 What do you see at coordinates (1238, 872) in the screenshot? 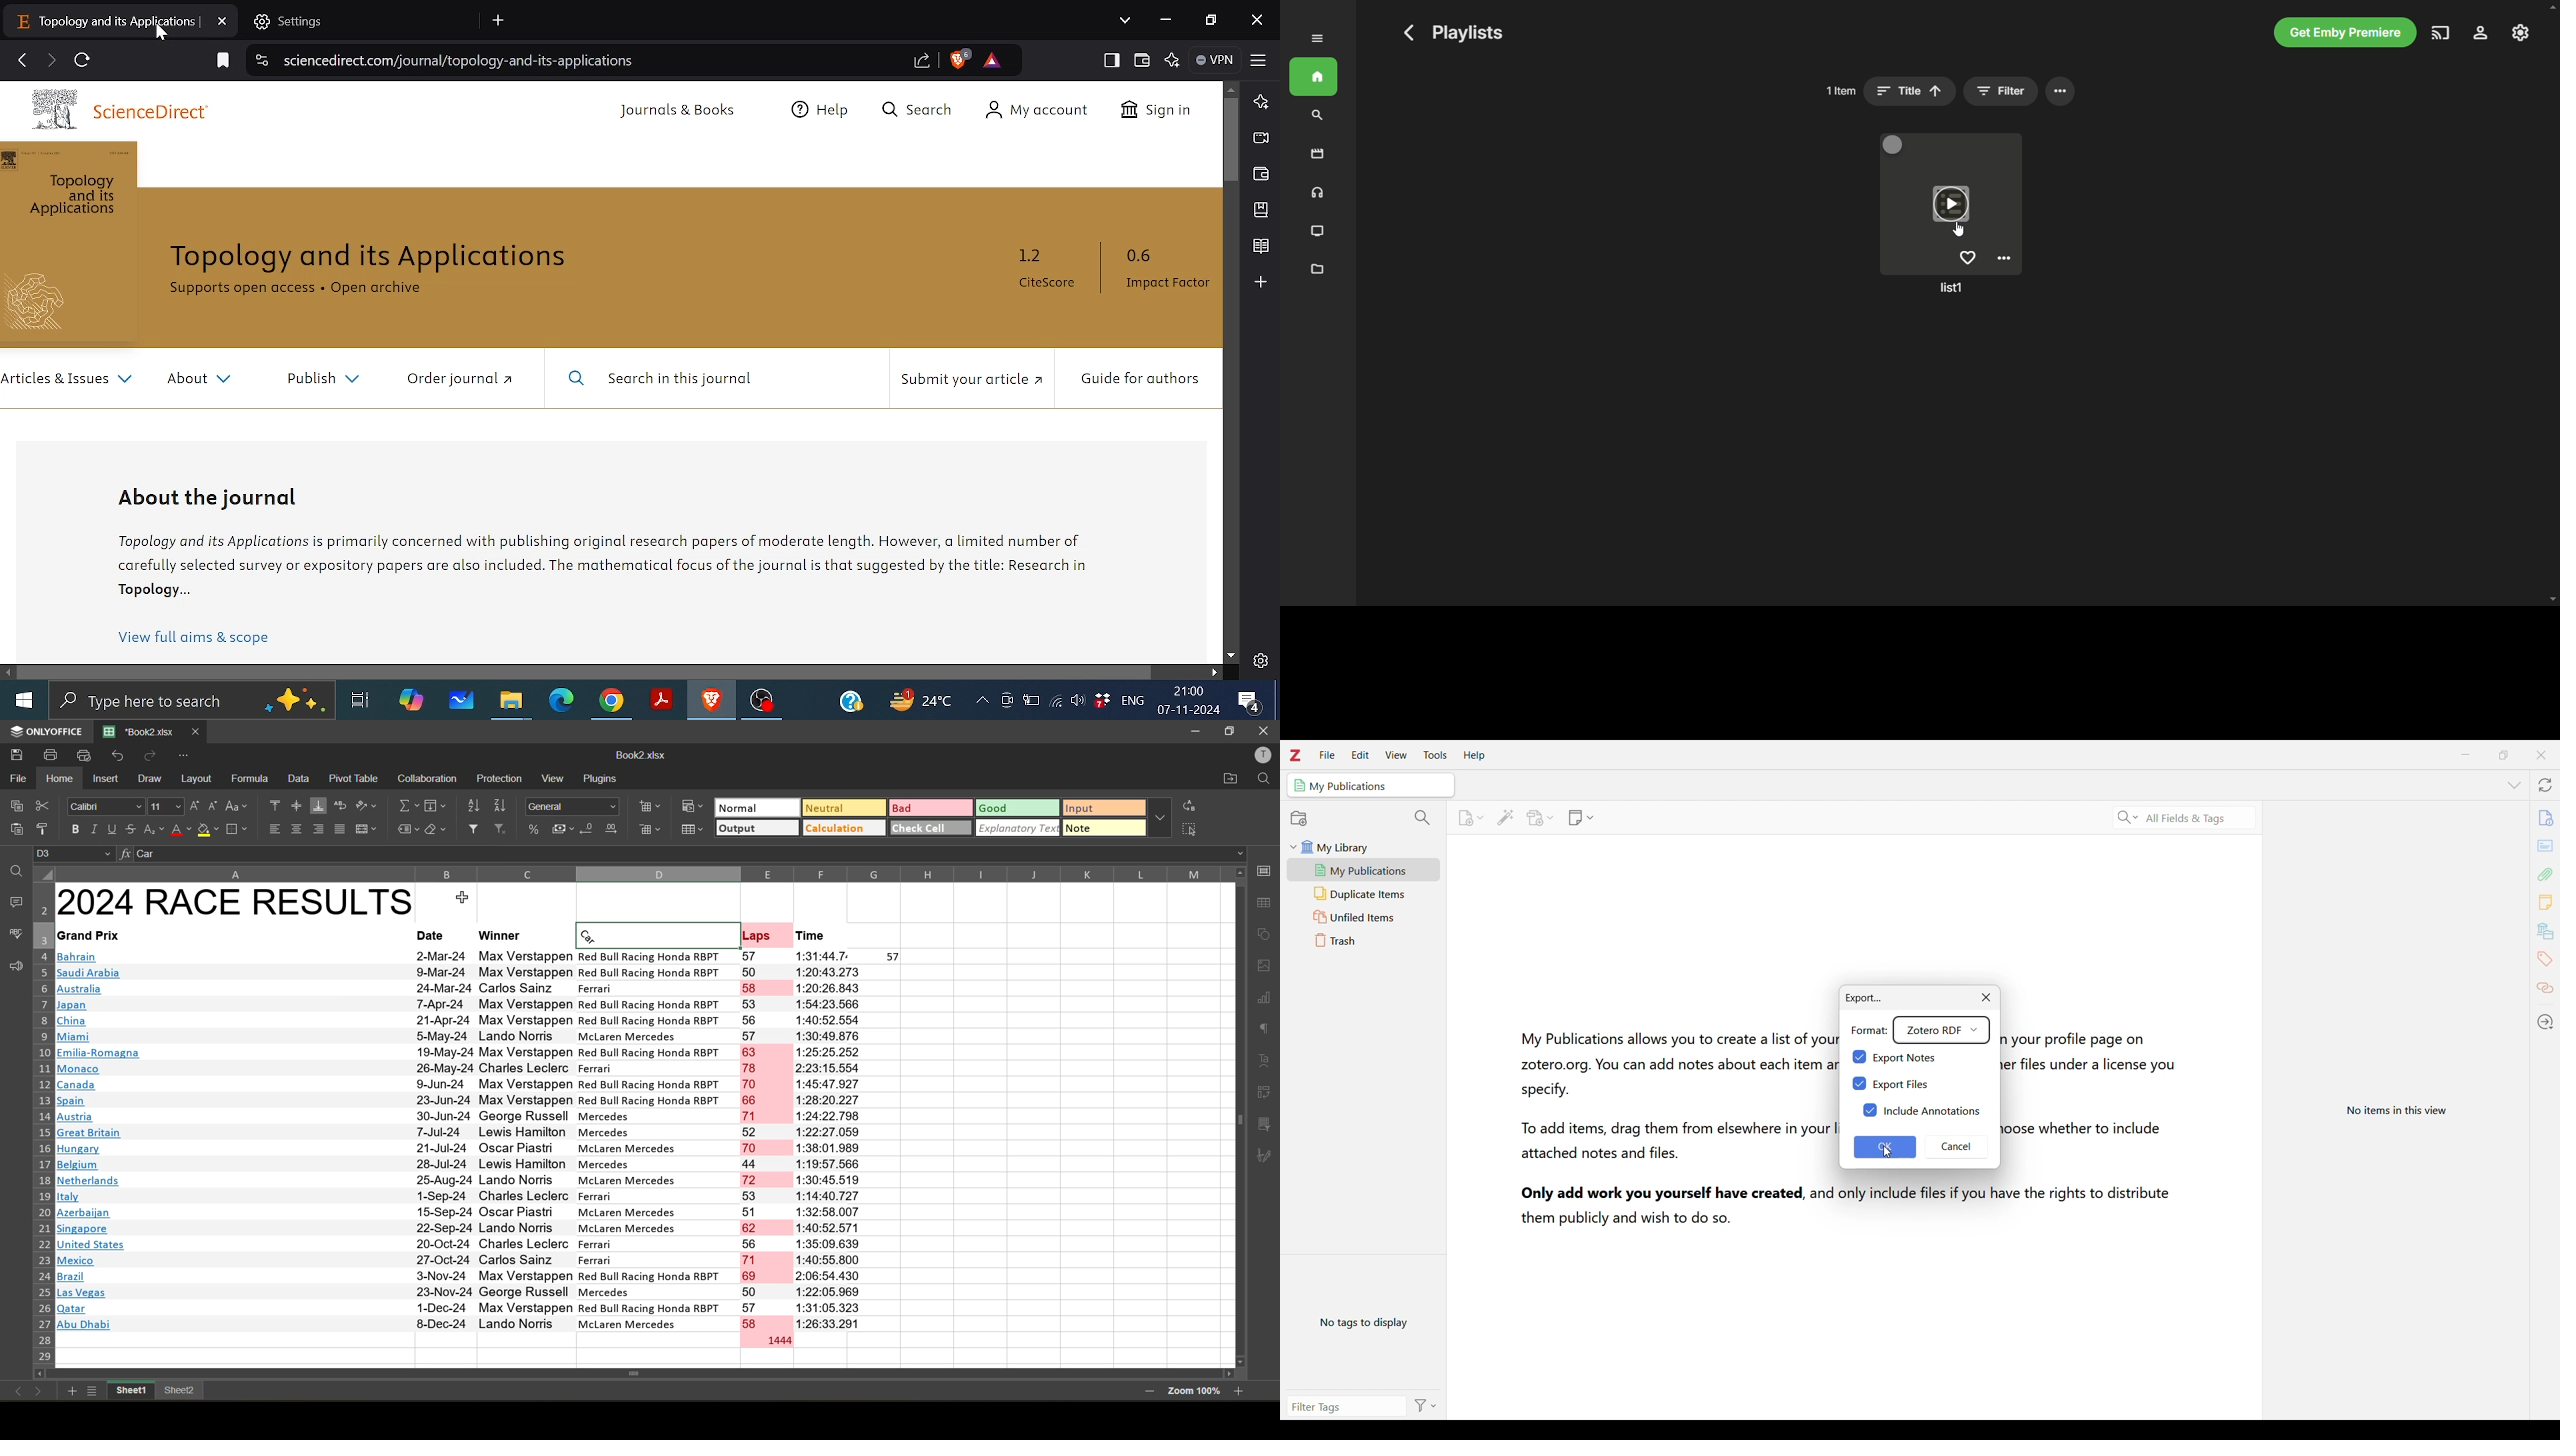
I see `Scroll up` at bounding box center [1238, 872].